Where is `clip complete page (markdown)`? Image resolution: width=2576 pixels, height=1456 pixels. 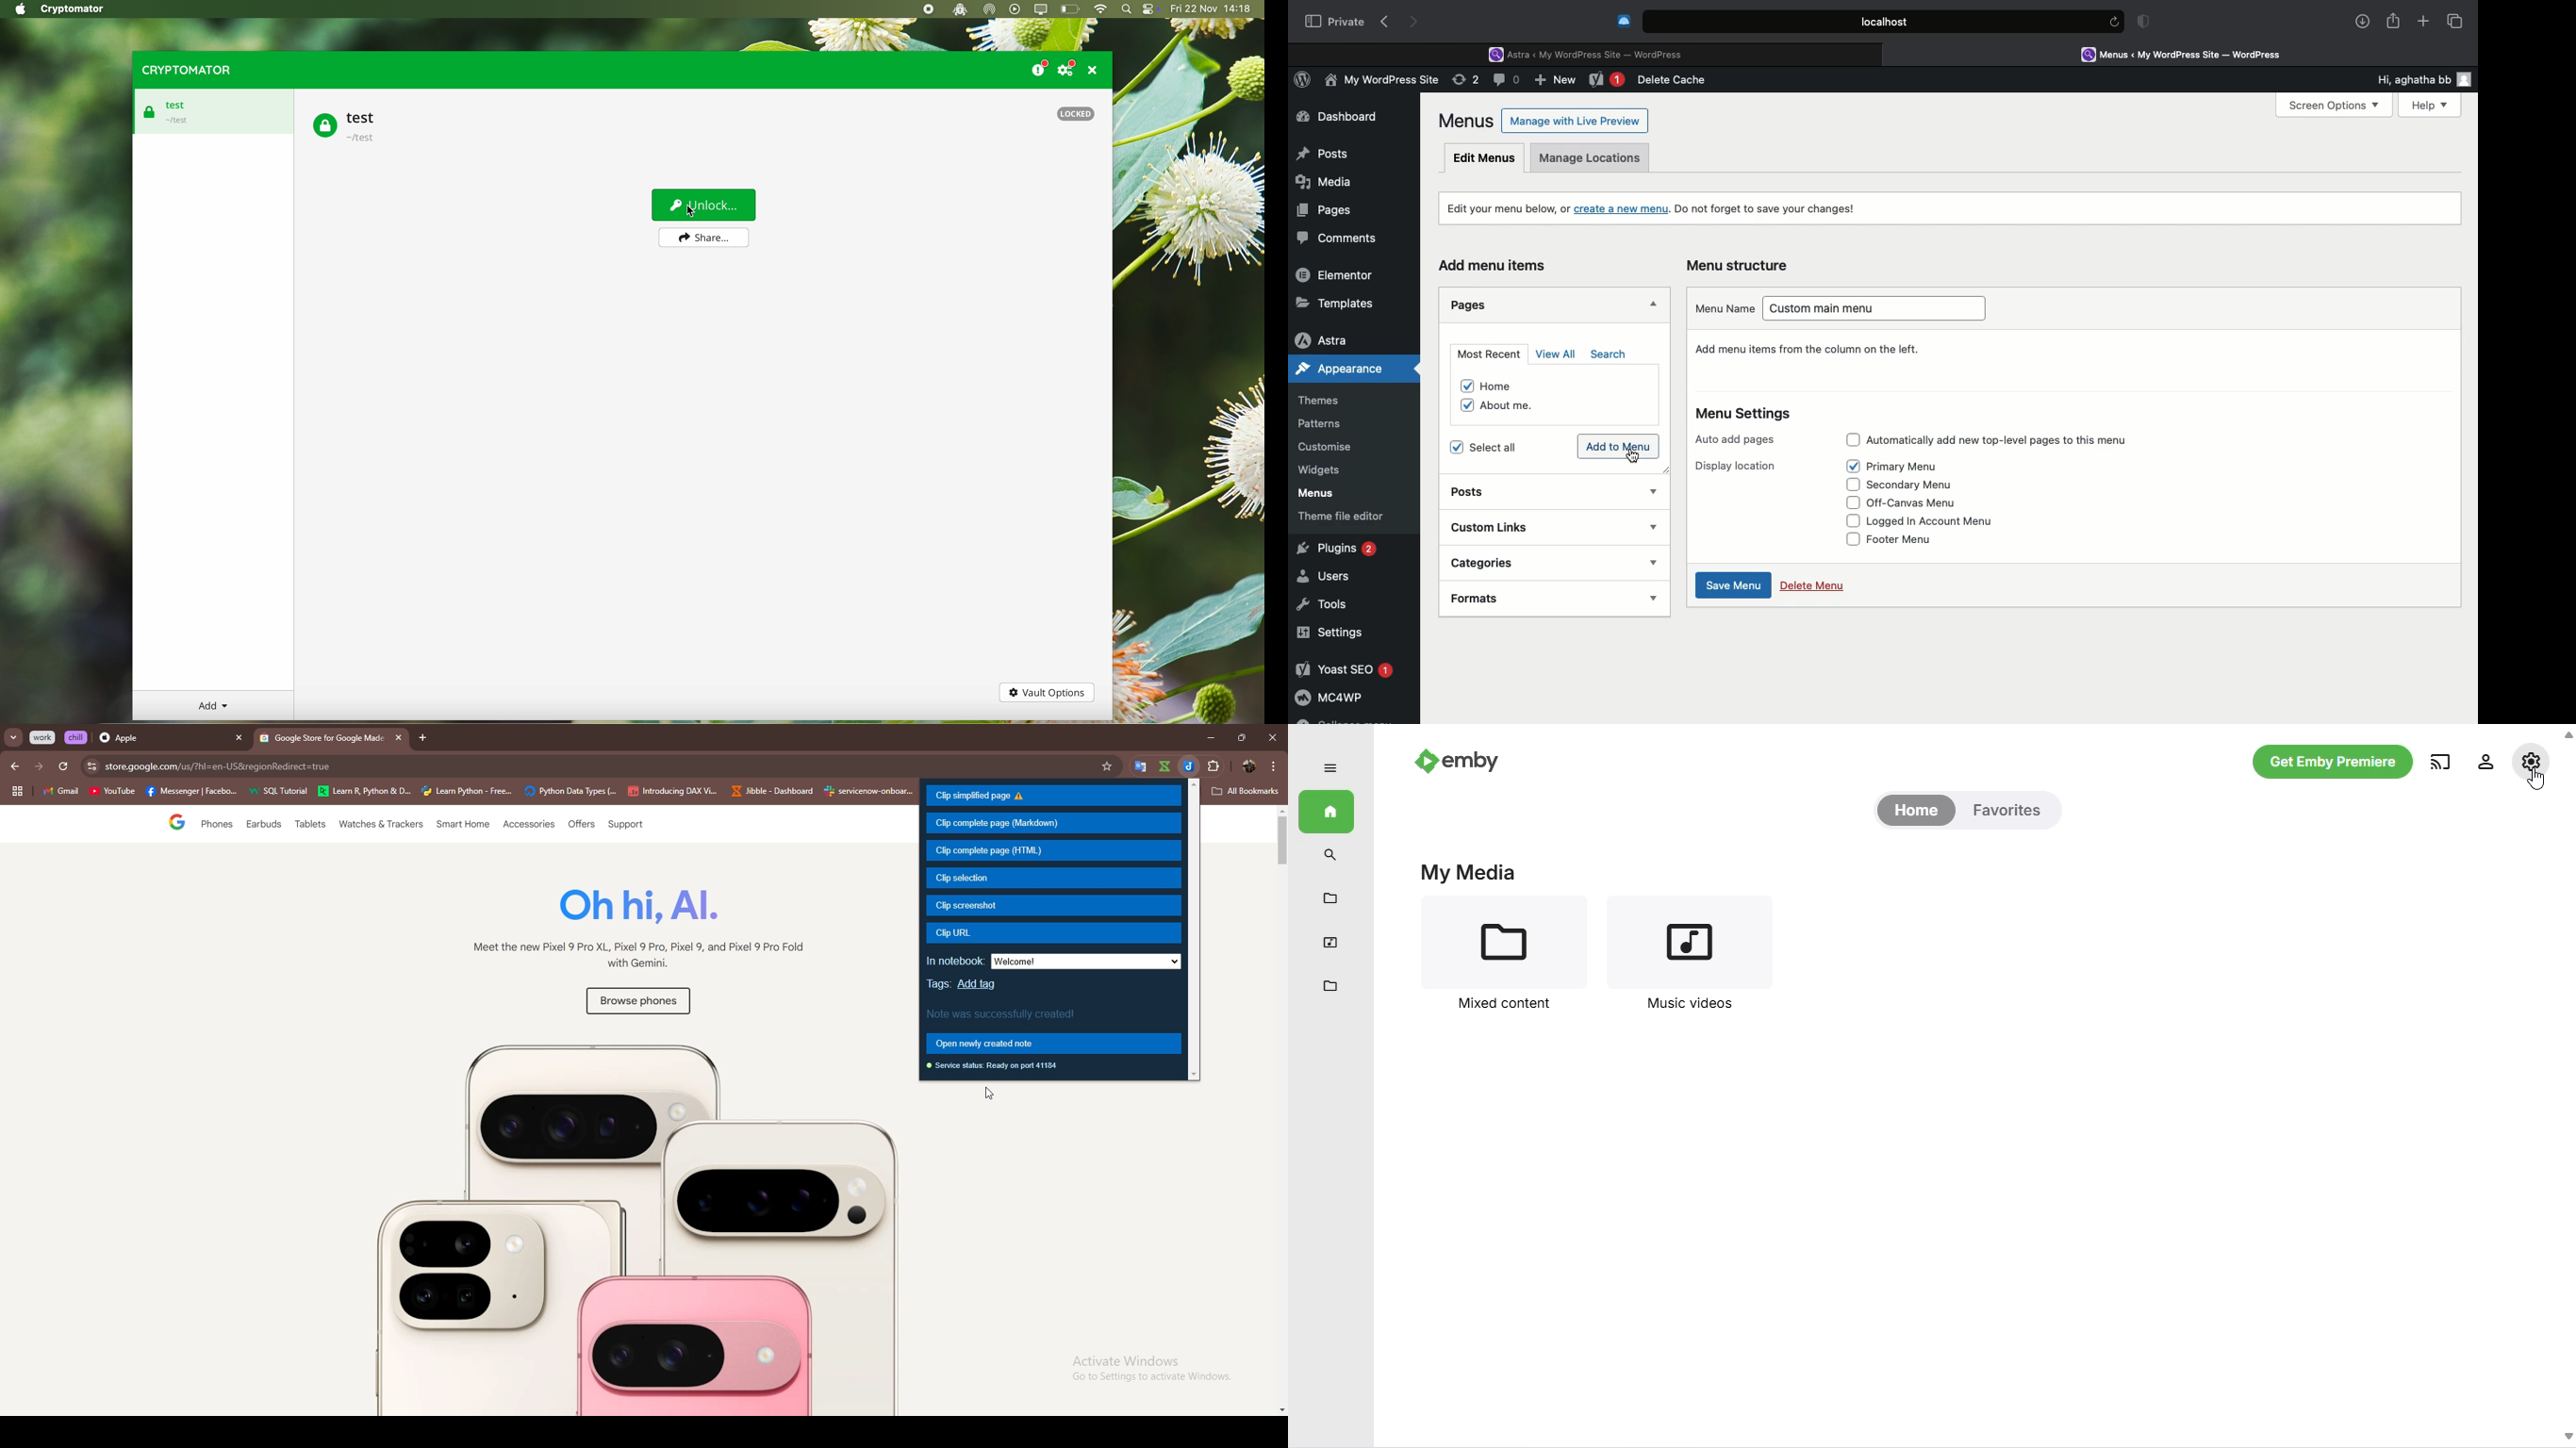
clip complete page (markdown) is located at coordinates (1053, 824).